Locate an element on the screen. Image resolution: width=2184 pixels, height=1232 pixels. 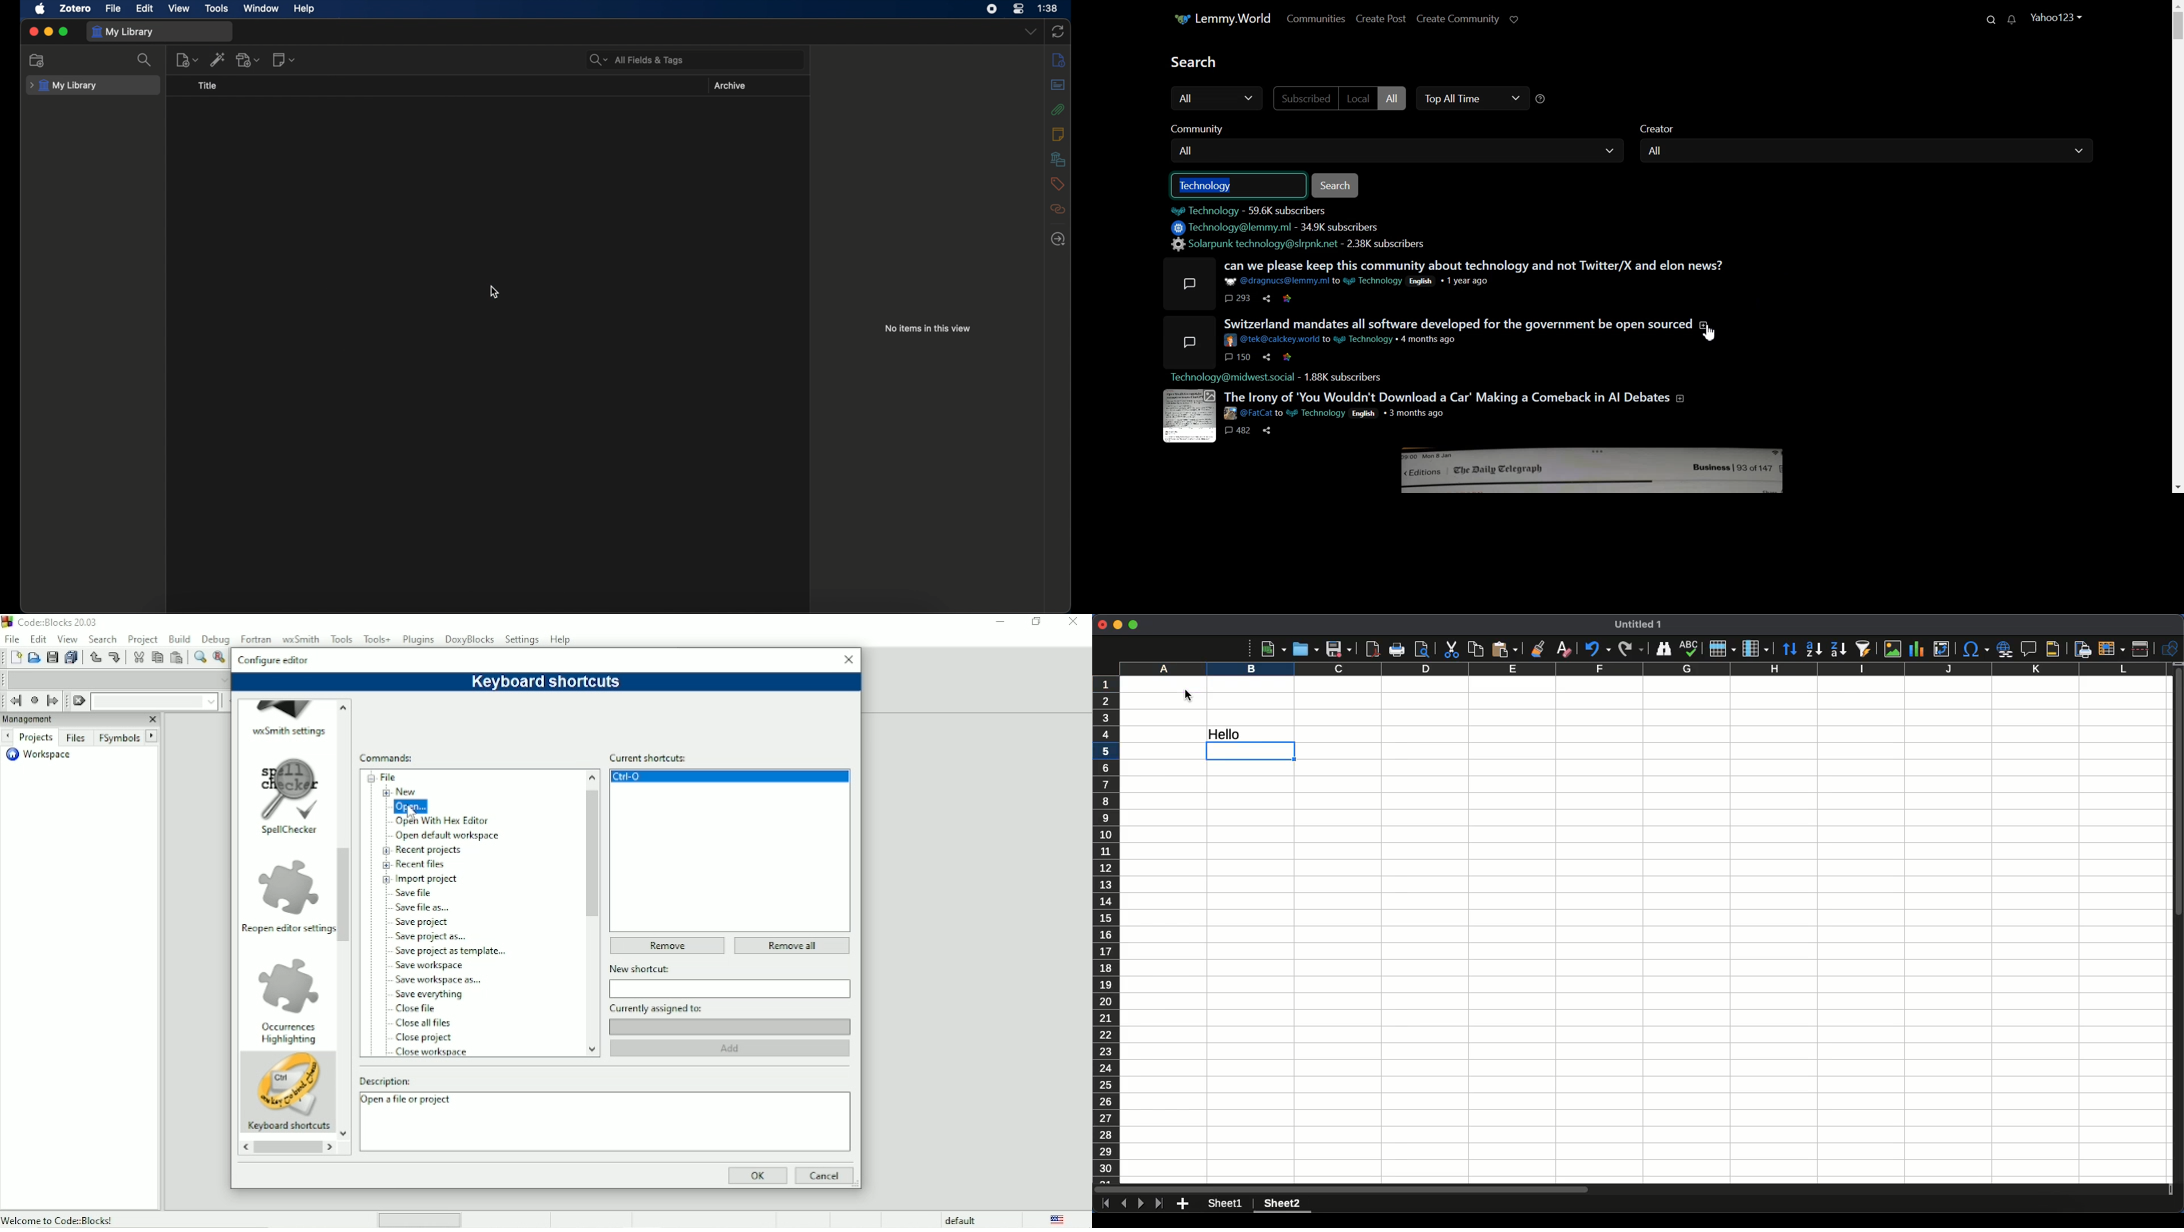
new notes is located at coordinates (284, 60).